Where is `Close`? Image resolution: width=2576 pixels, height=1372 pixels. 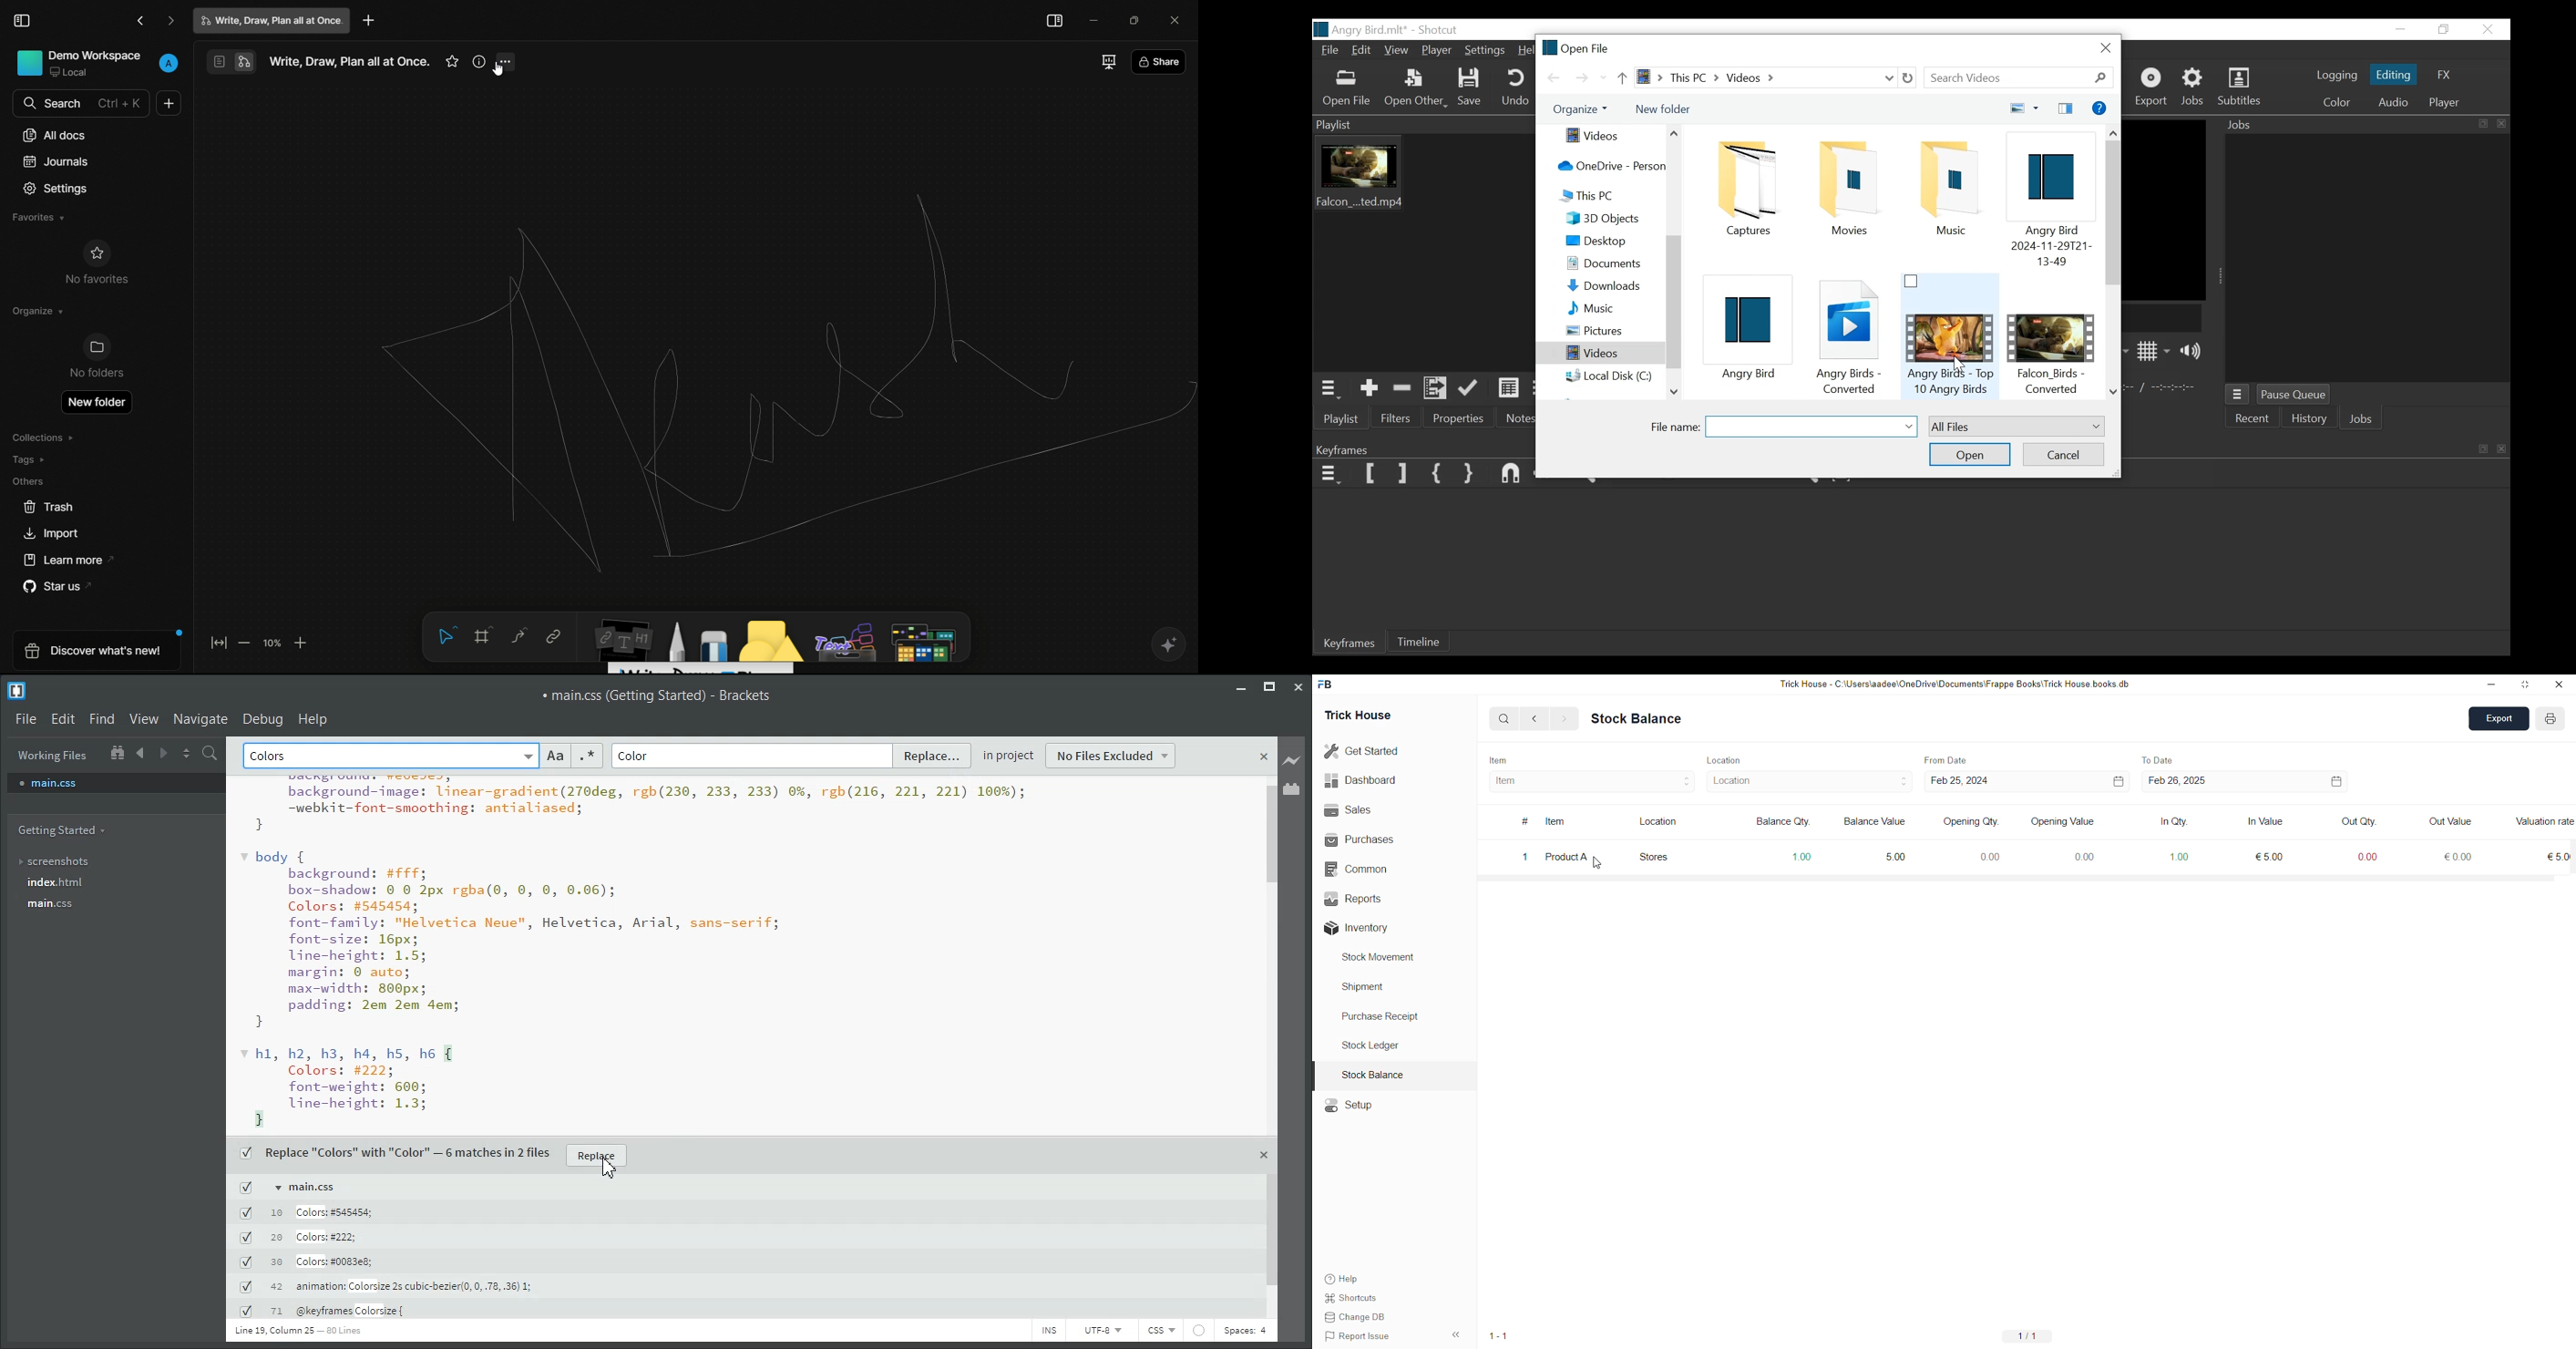 Close is located at coordinates (2104, 49).